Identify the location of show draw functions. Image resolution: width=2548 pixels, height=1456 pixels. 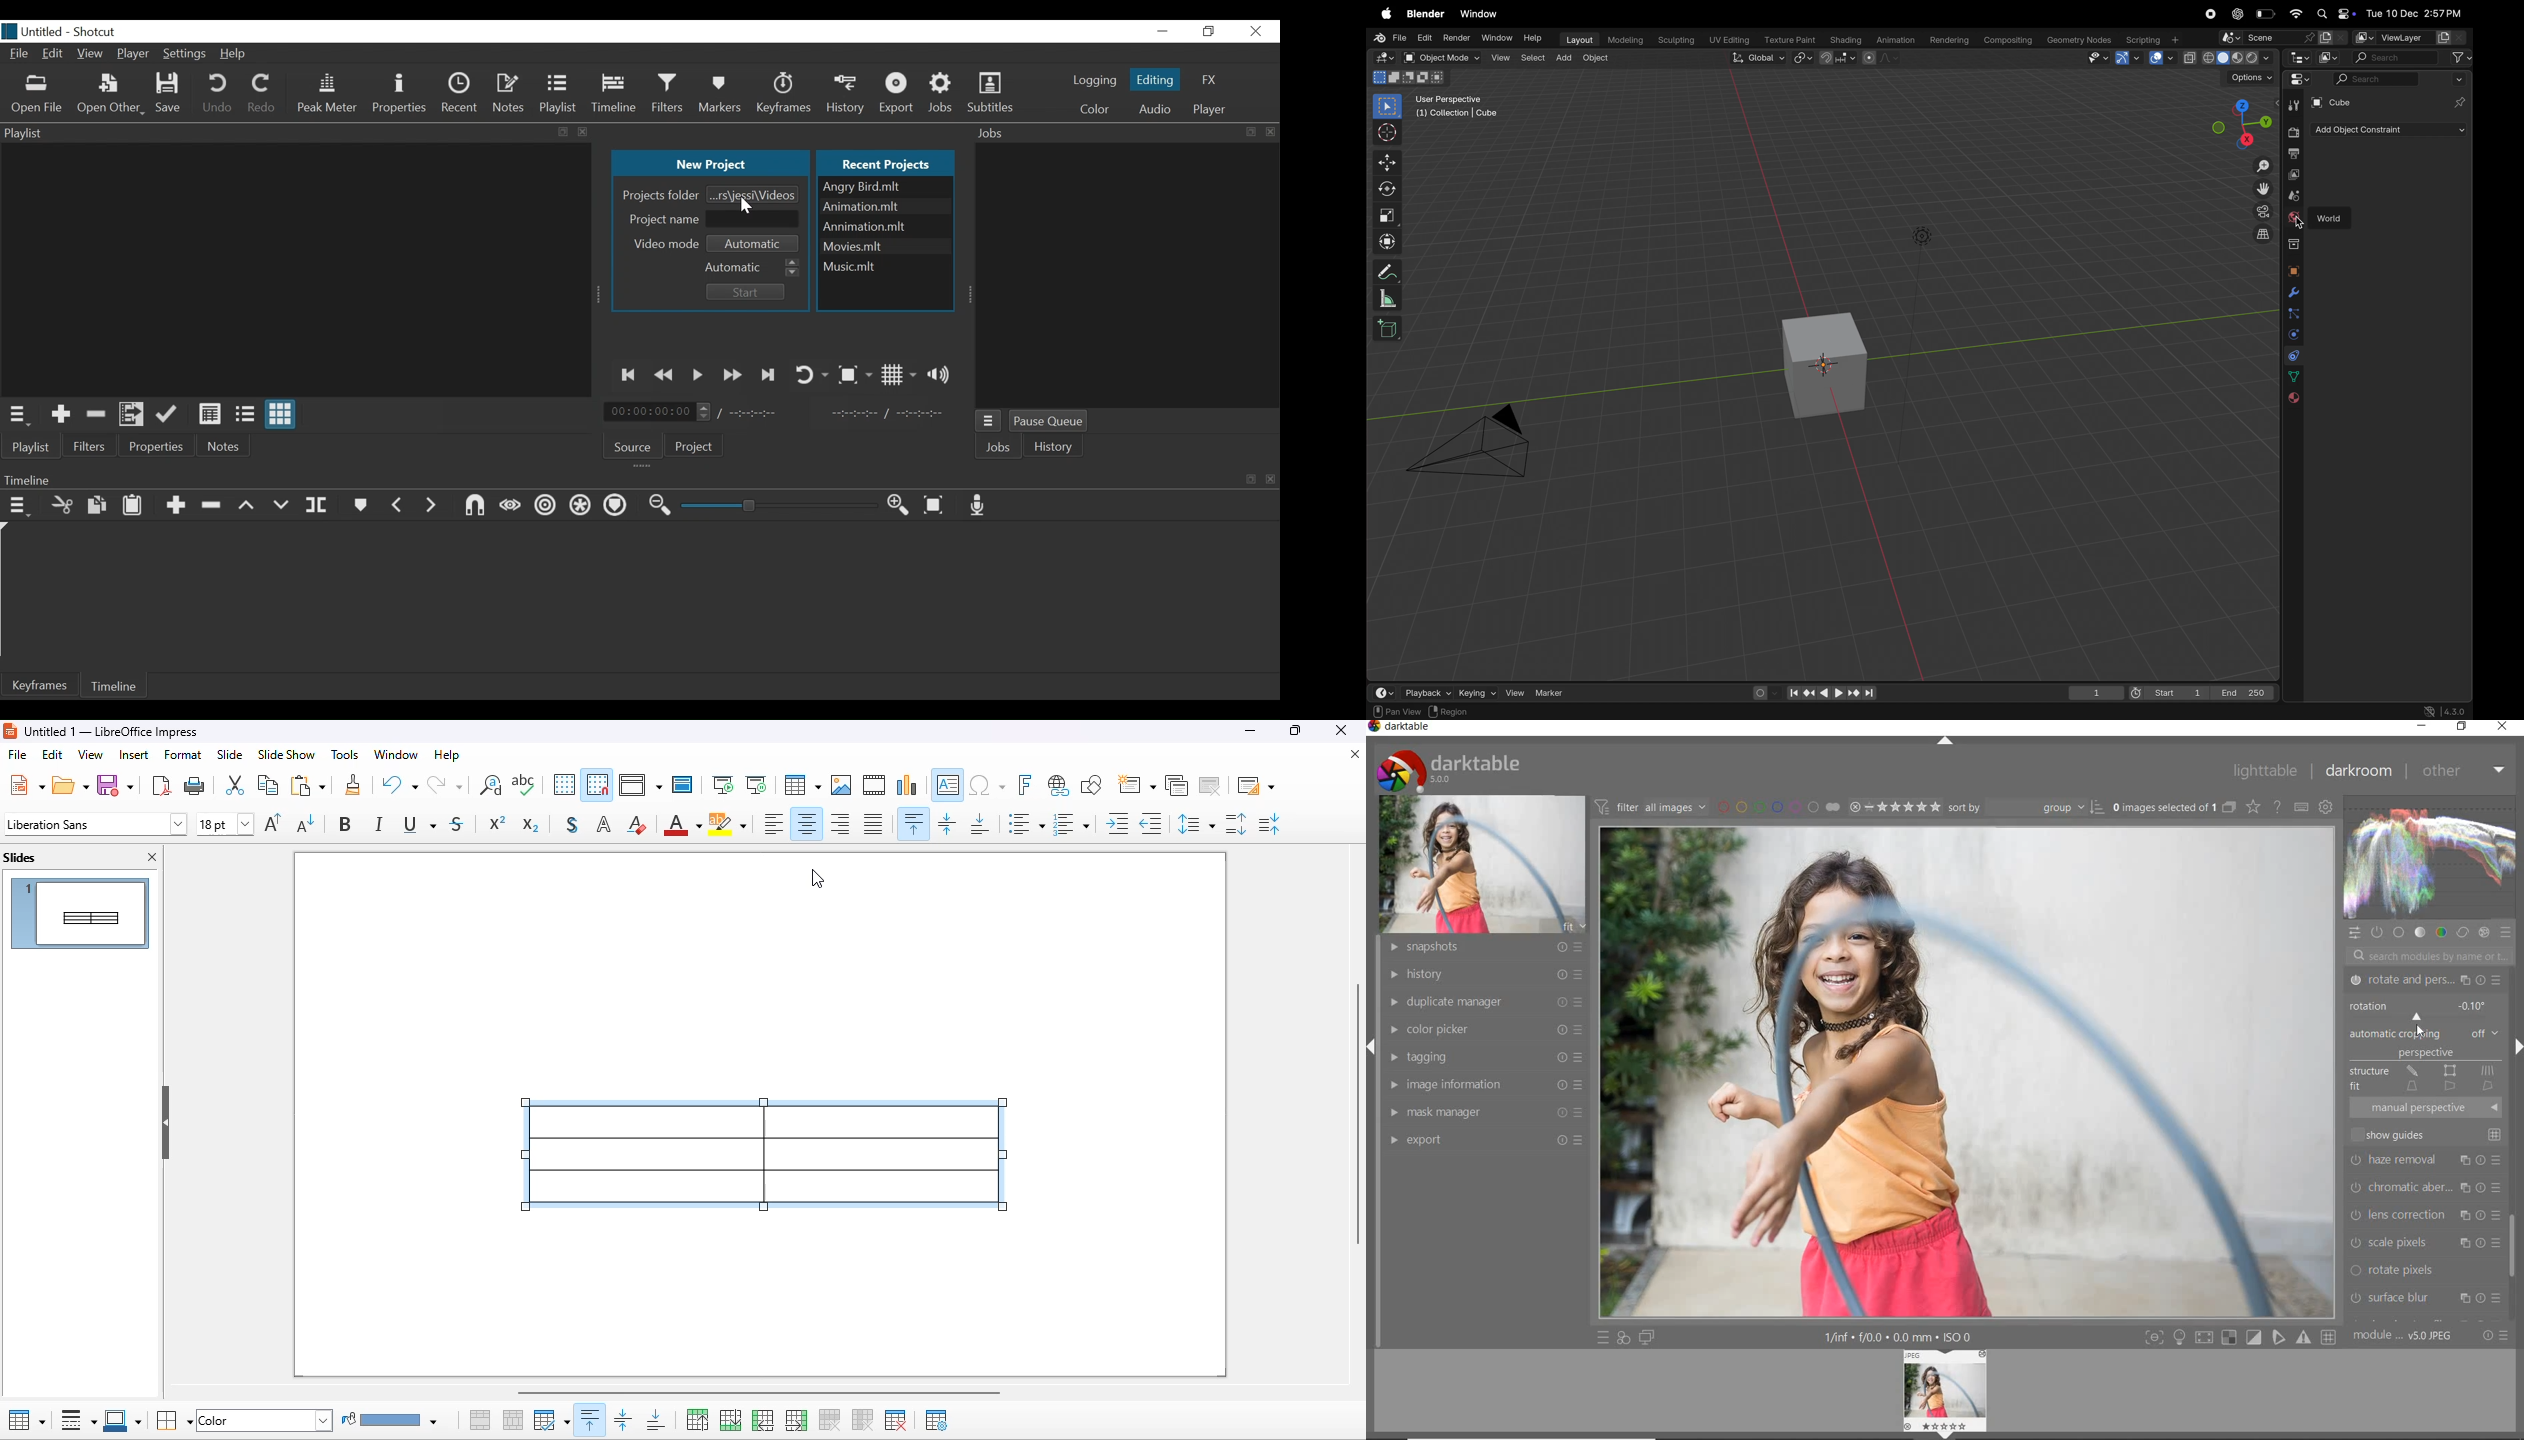
(1093, 784).